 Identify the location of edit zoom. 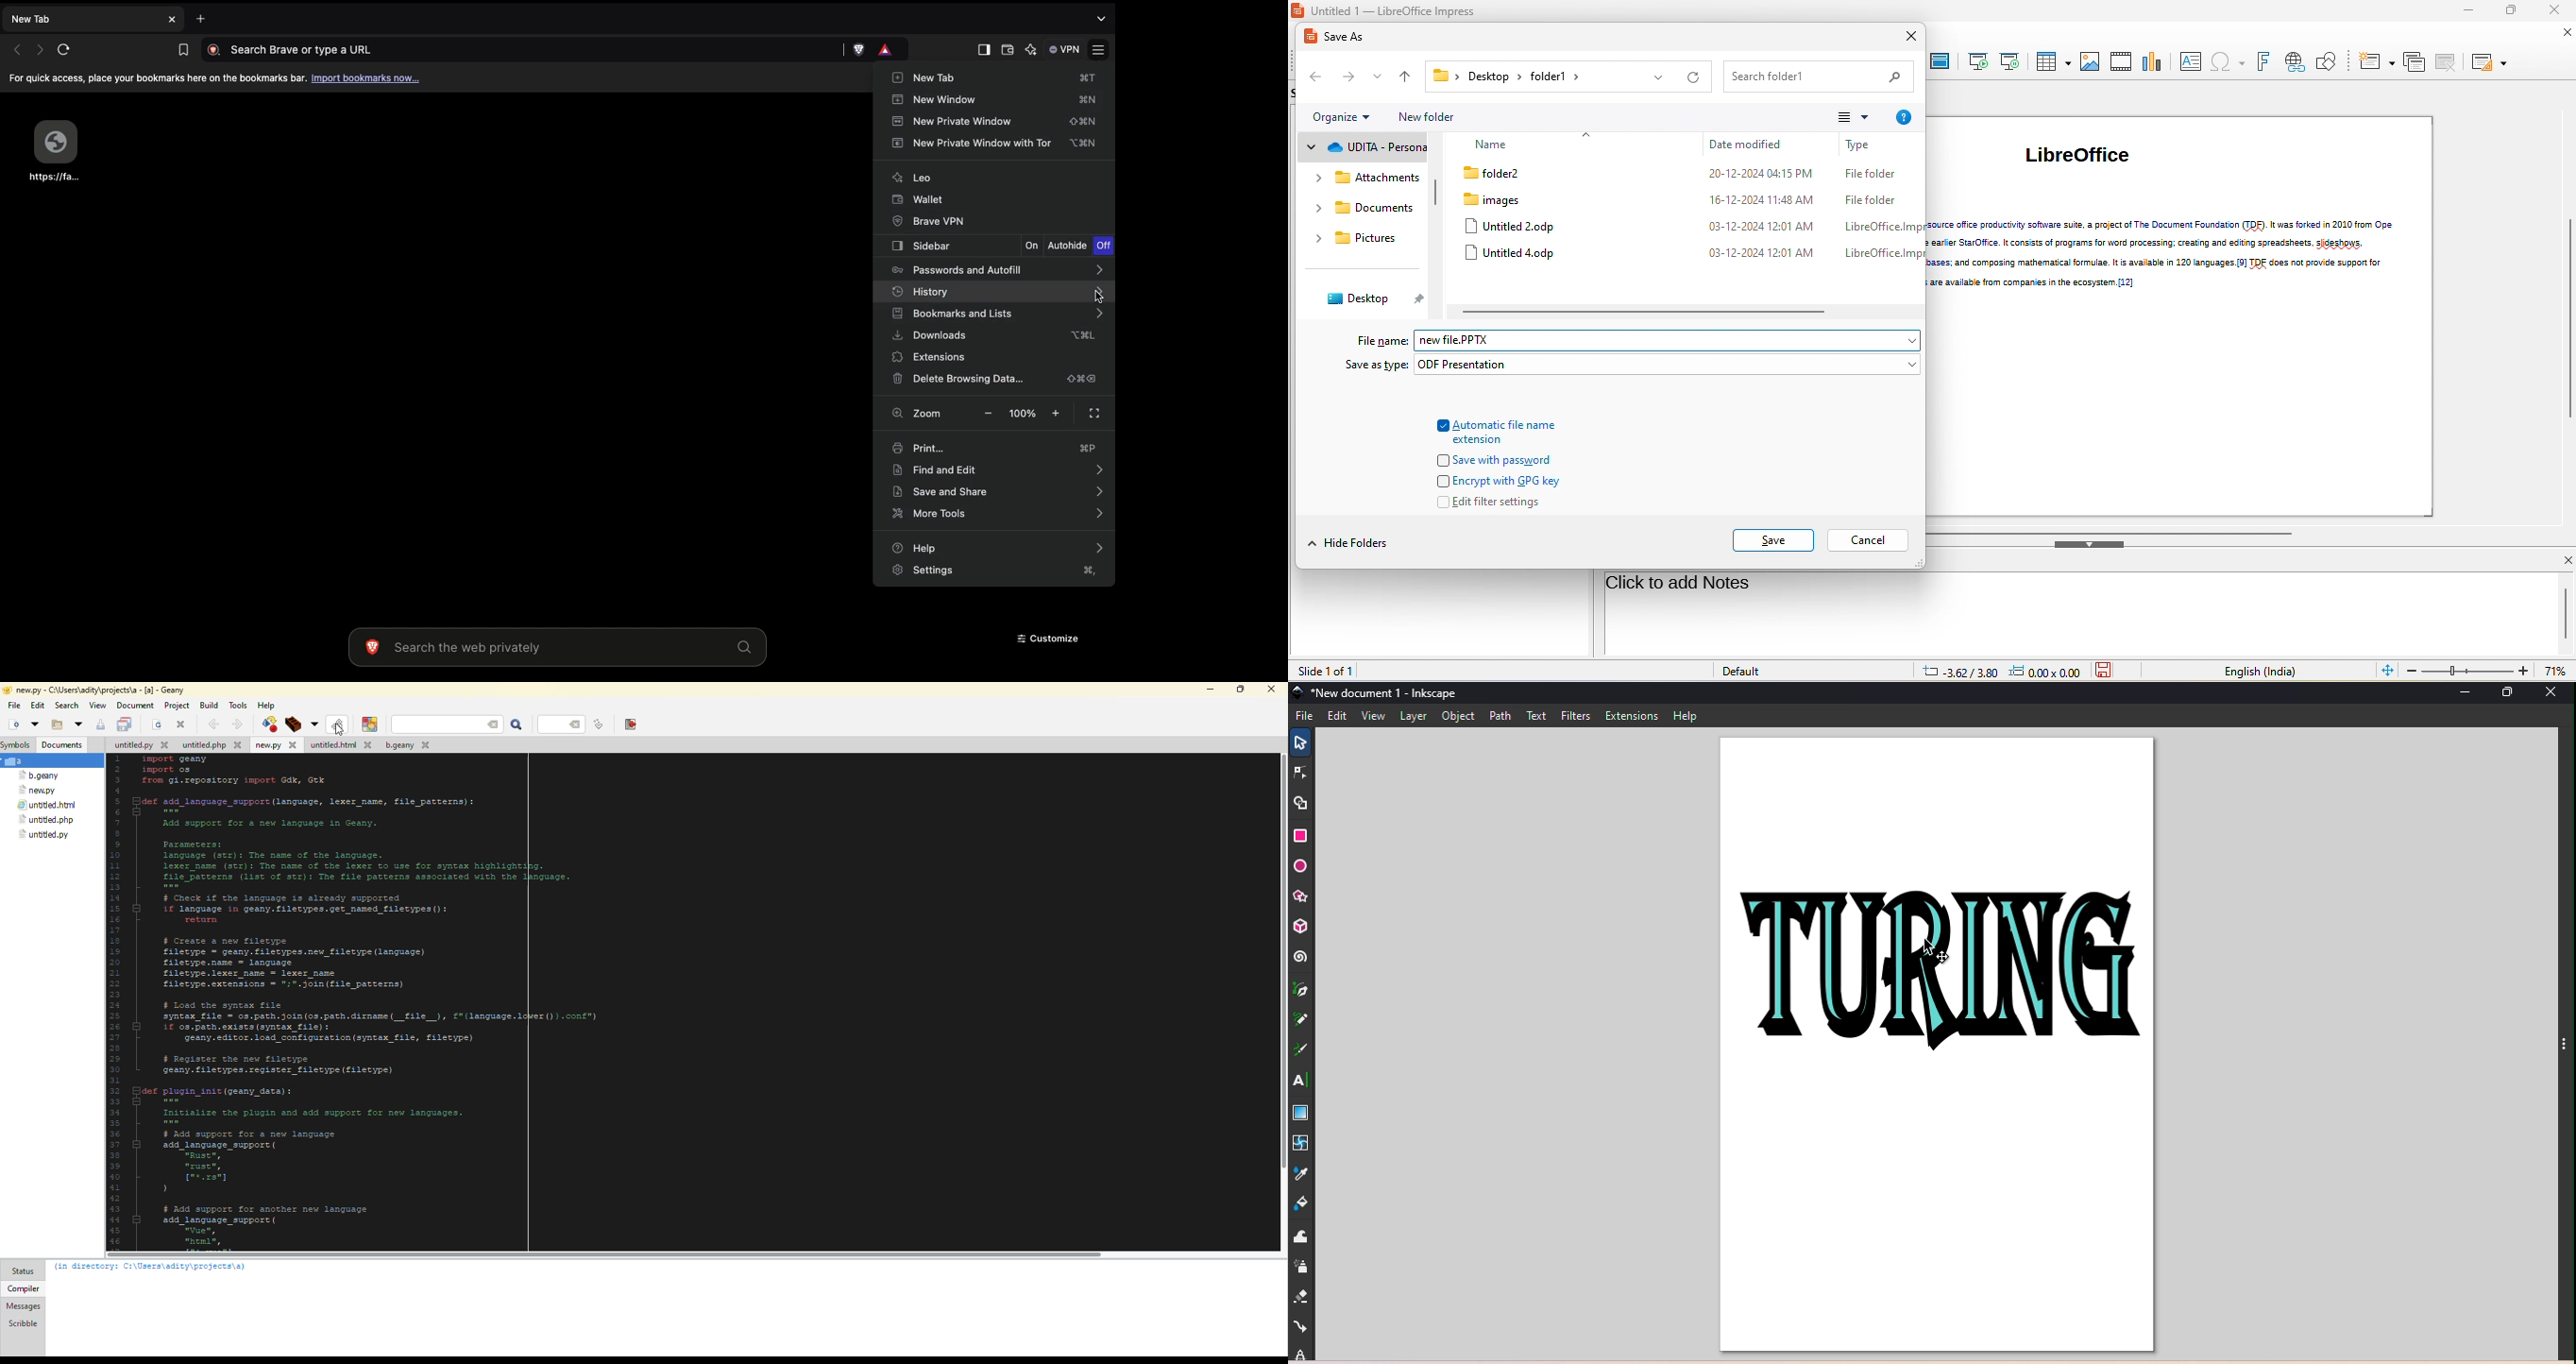
(2467, 672).